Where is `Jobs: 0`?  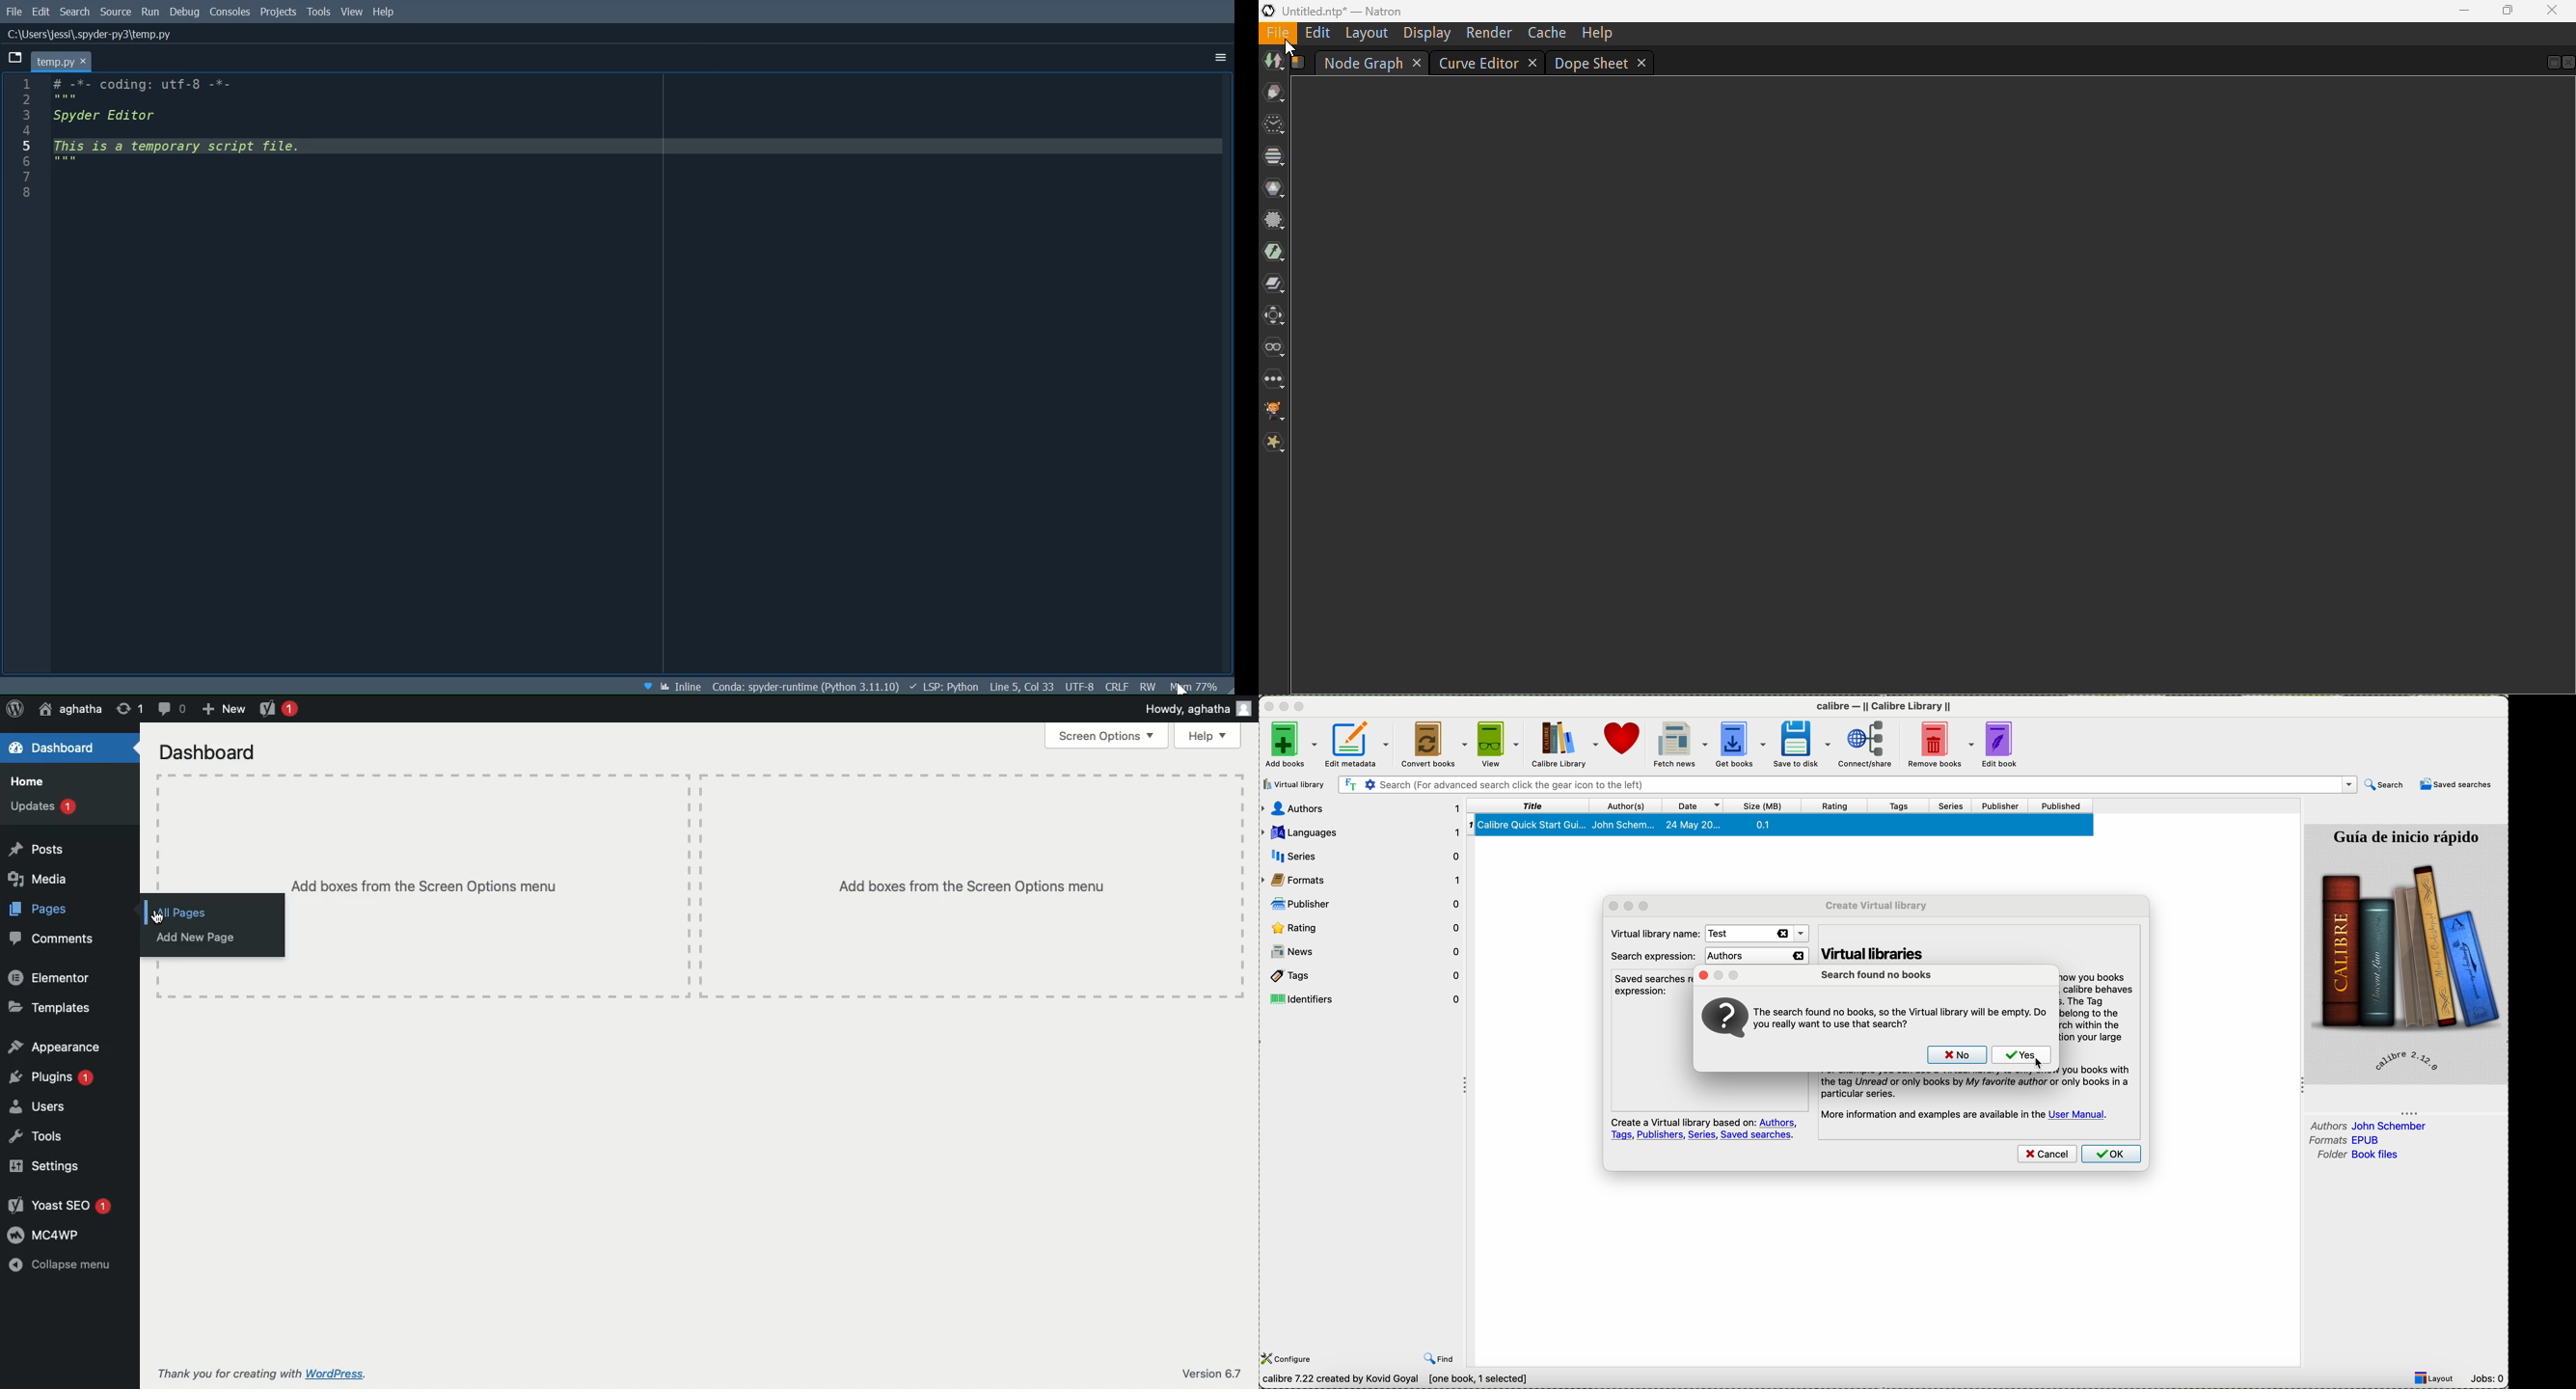 Jobs: 0 is located at coordinates (2489, 1378).